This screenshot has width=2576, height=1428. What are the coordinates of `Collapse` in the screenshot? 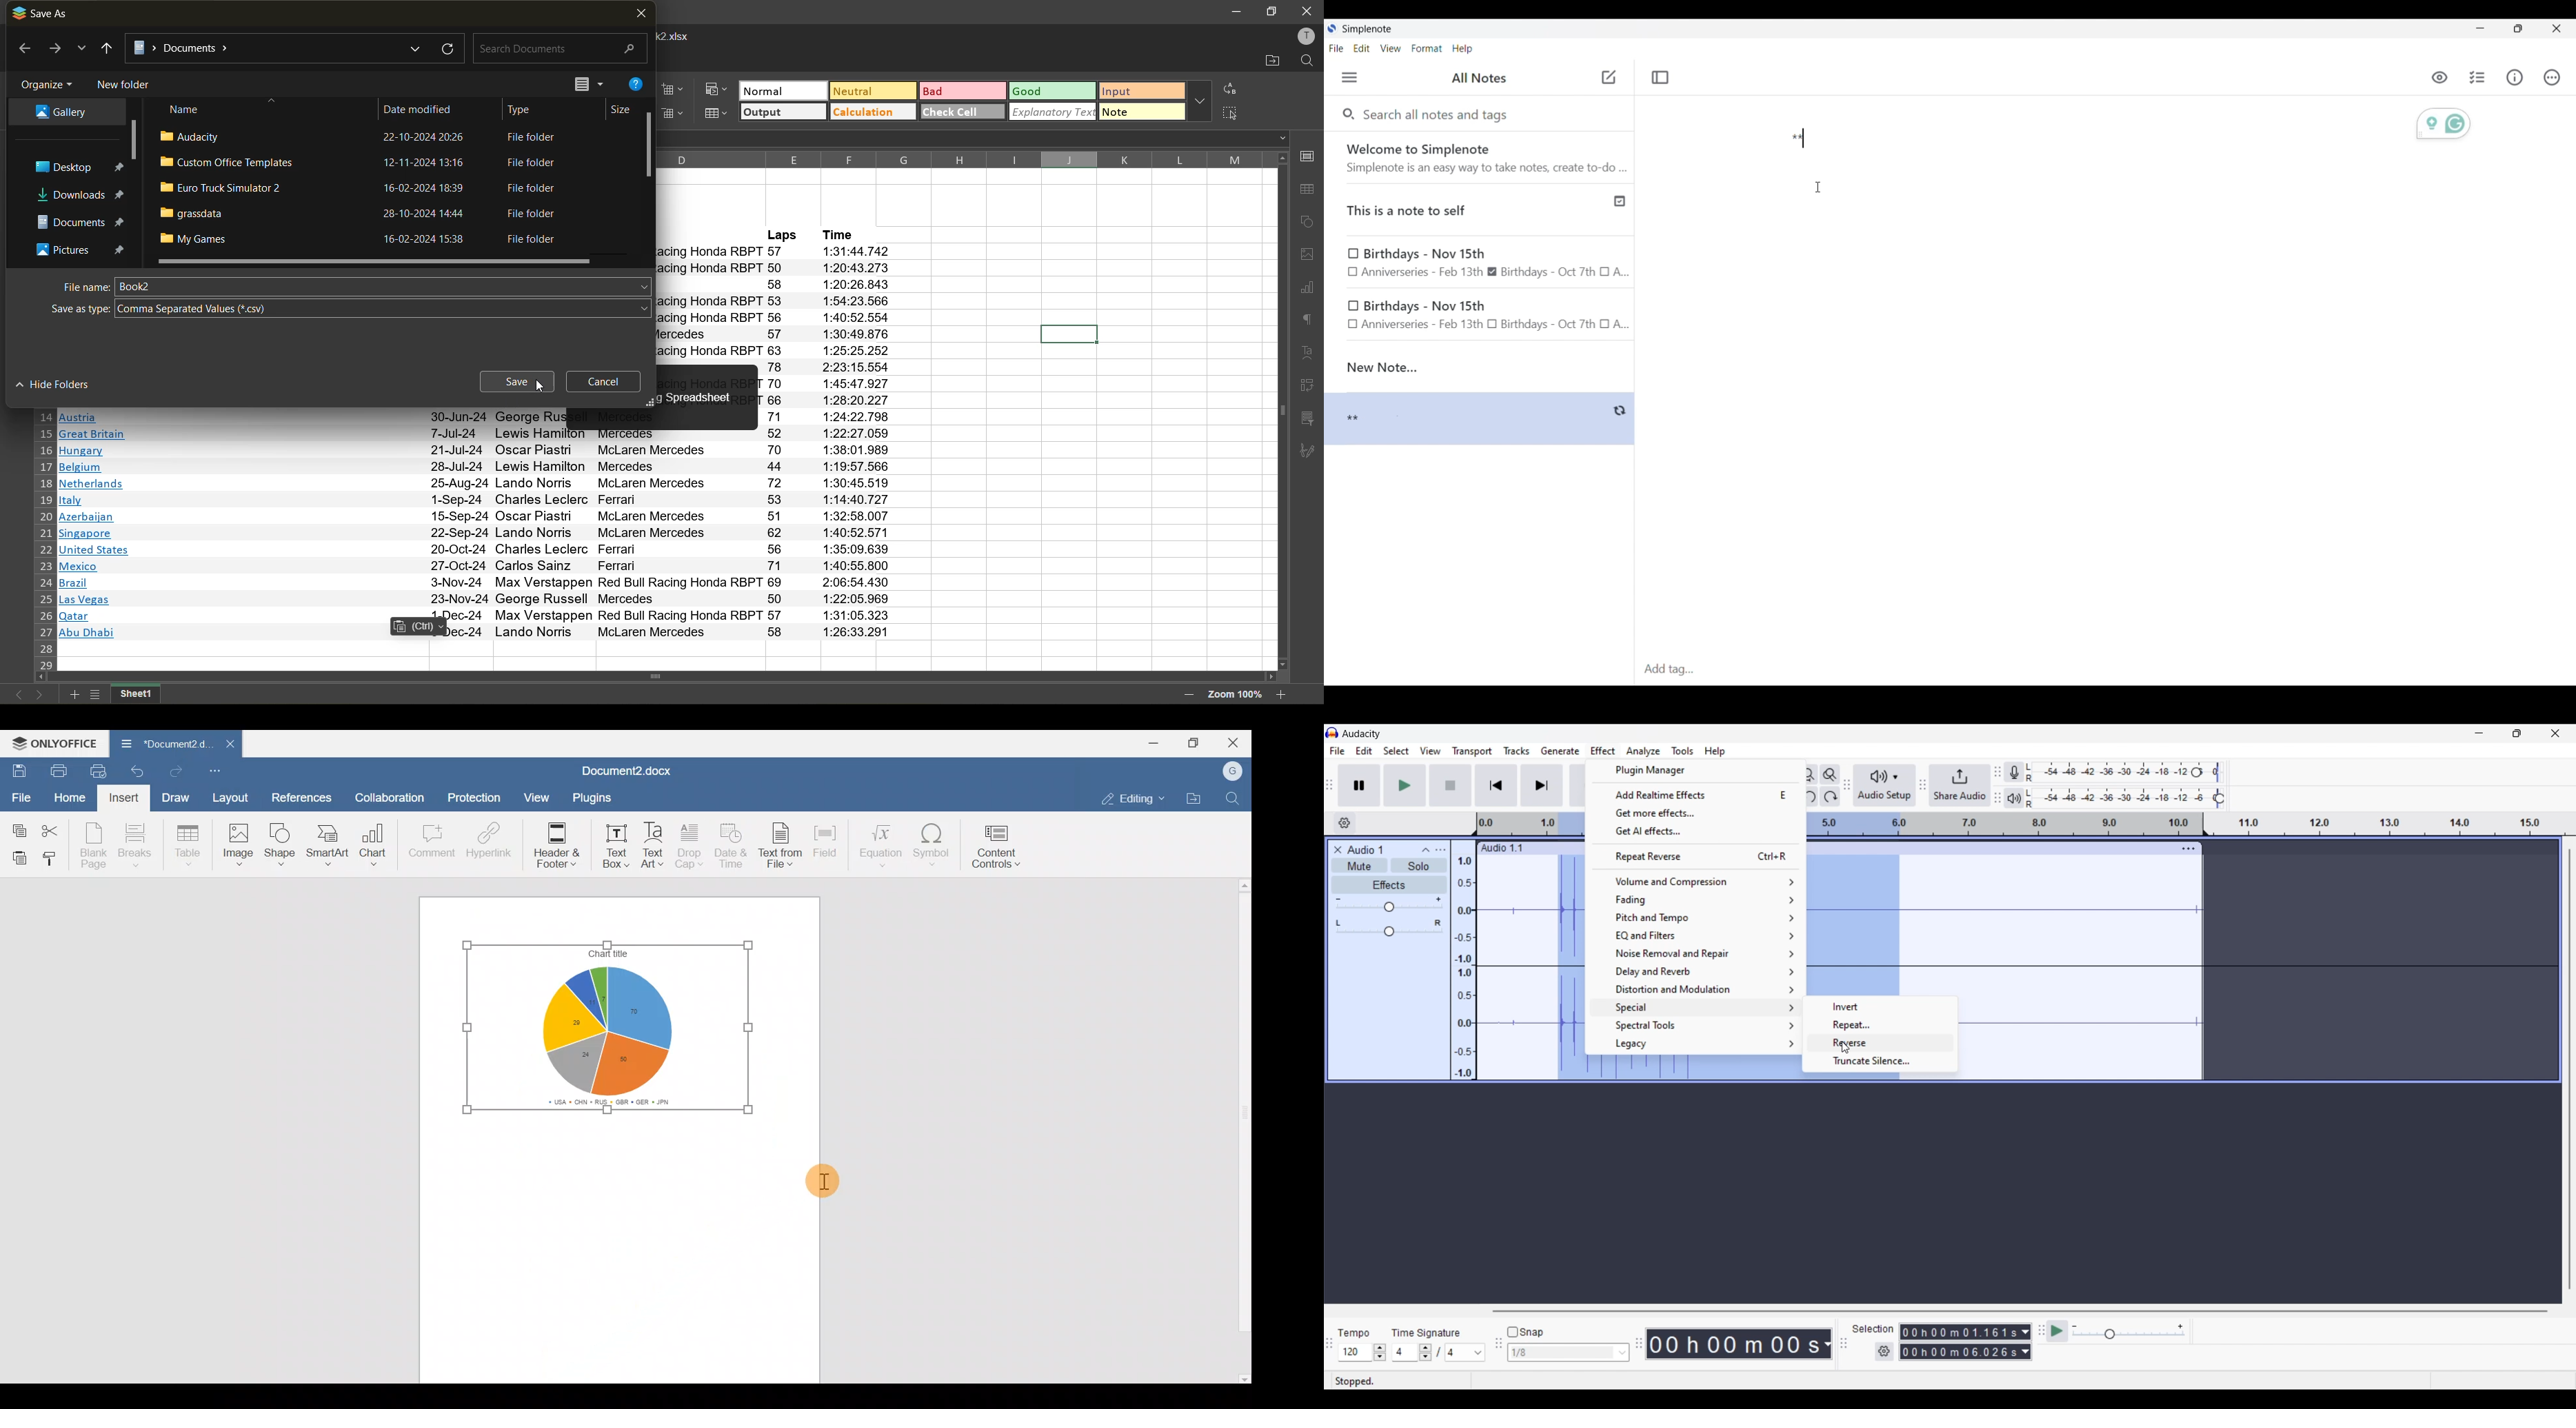 It's located at (1425, 850).